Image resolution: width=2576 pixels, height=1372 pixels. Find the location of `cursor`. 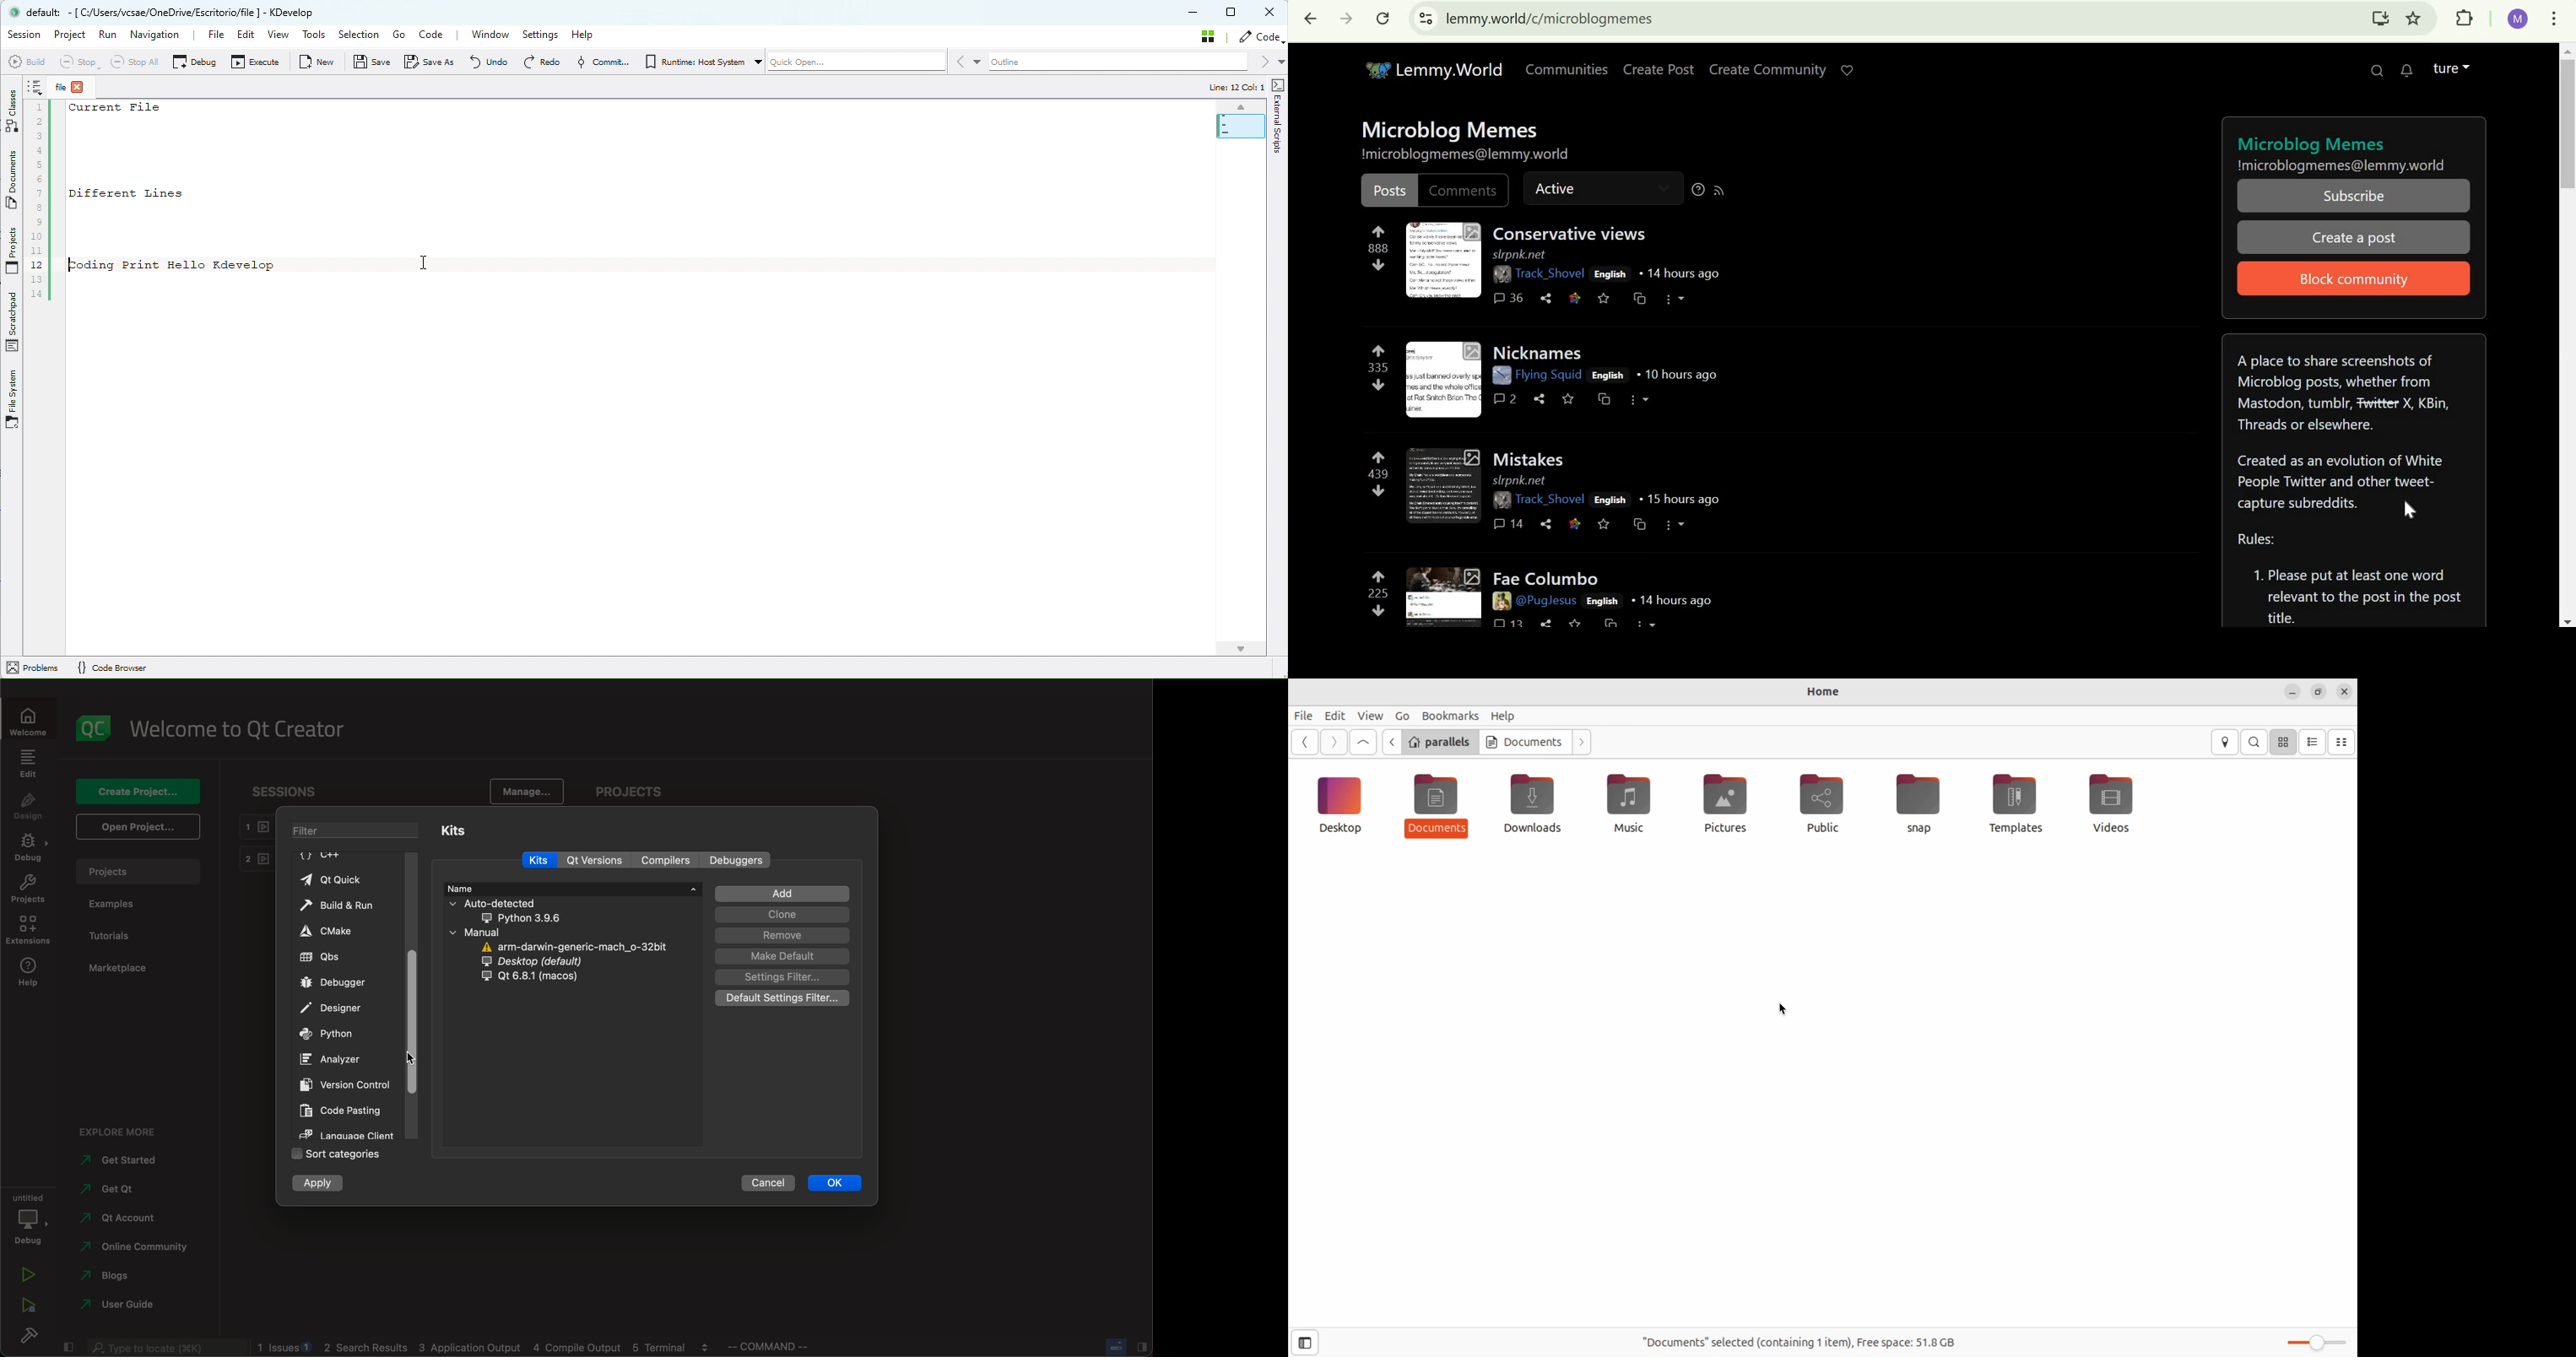

cursor is located at coordinates (2414, 508).